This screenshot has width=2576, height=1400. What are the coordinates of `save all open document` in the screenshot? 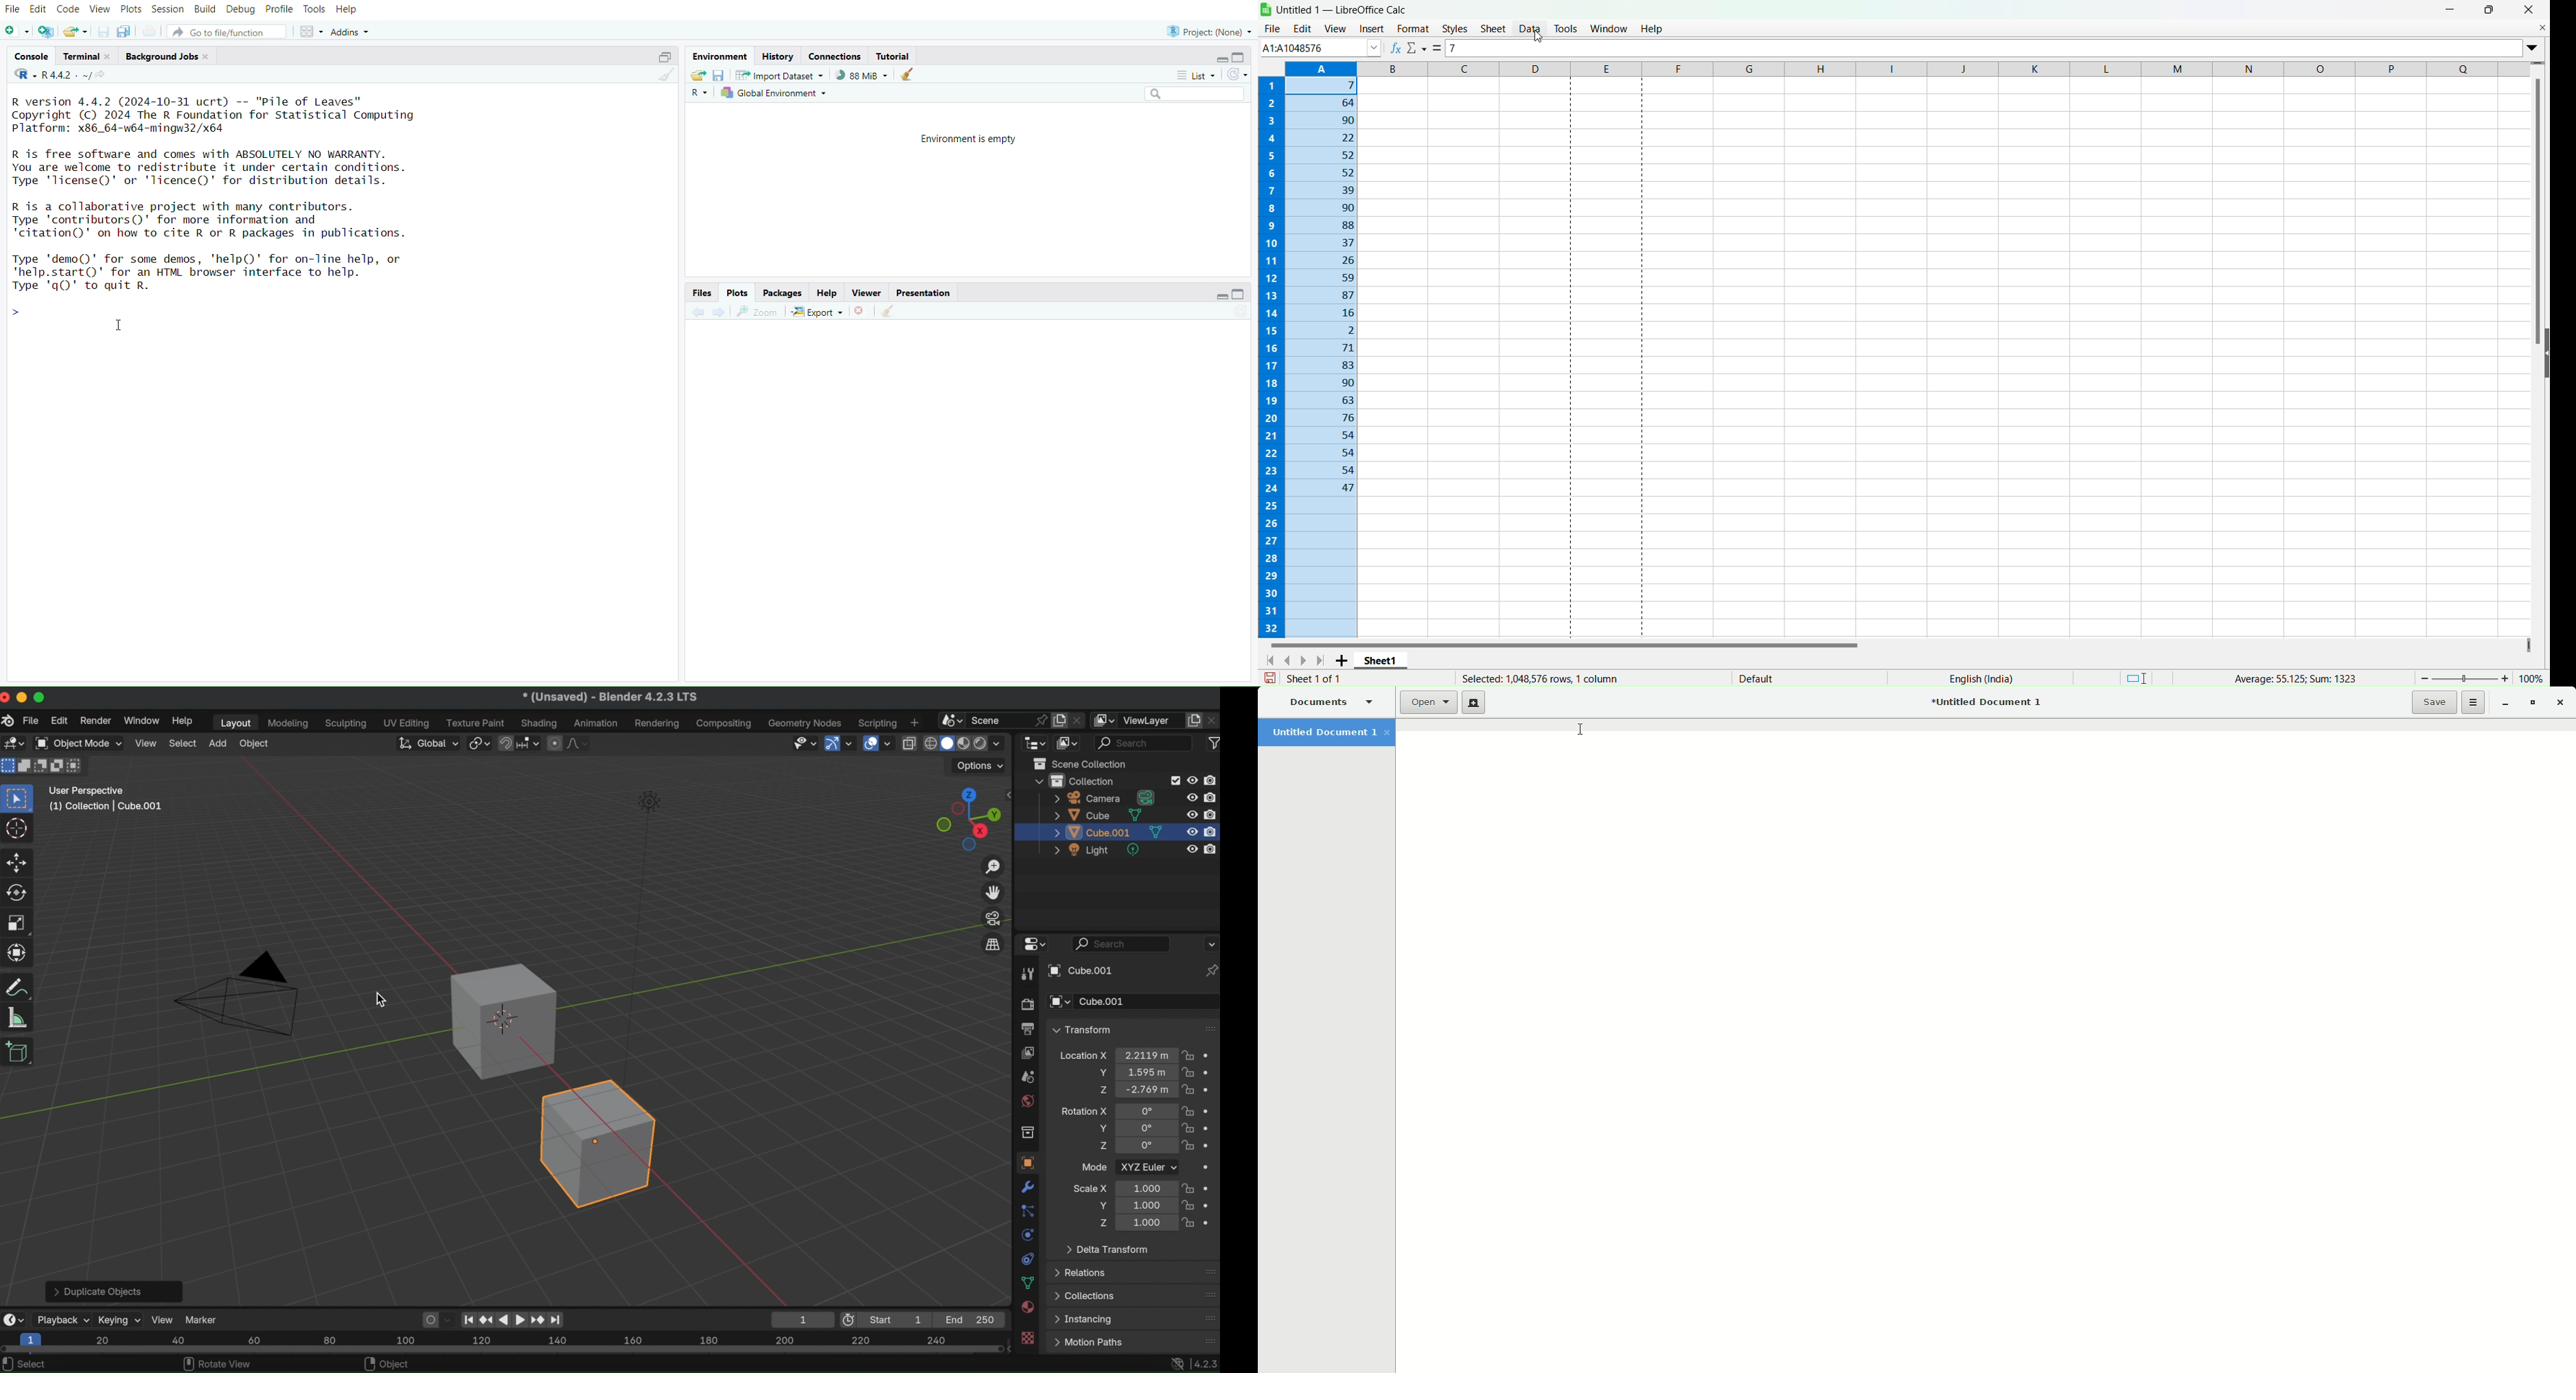 It's located at (123, 32).